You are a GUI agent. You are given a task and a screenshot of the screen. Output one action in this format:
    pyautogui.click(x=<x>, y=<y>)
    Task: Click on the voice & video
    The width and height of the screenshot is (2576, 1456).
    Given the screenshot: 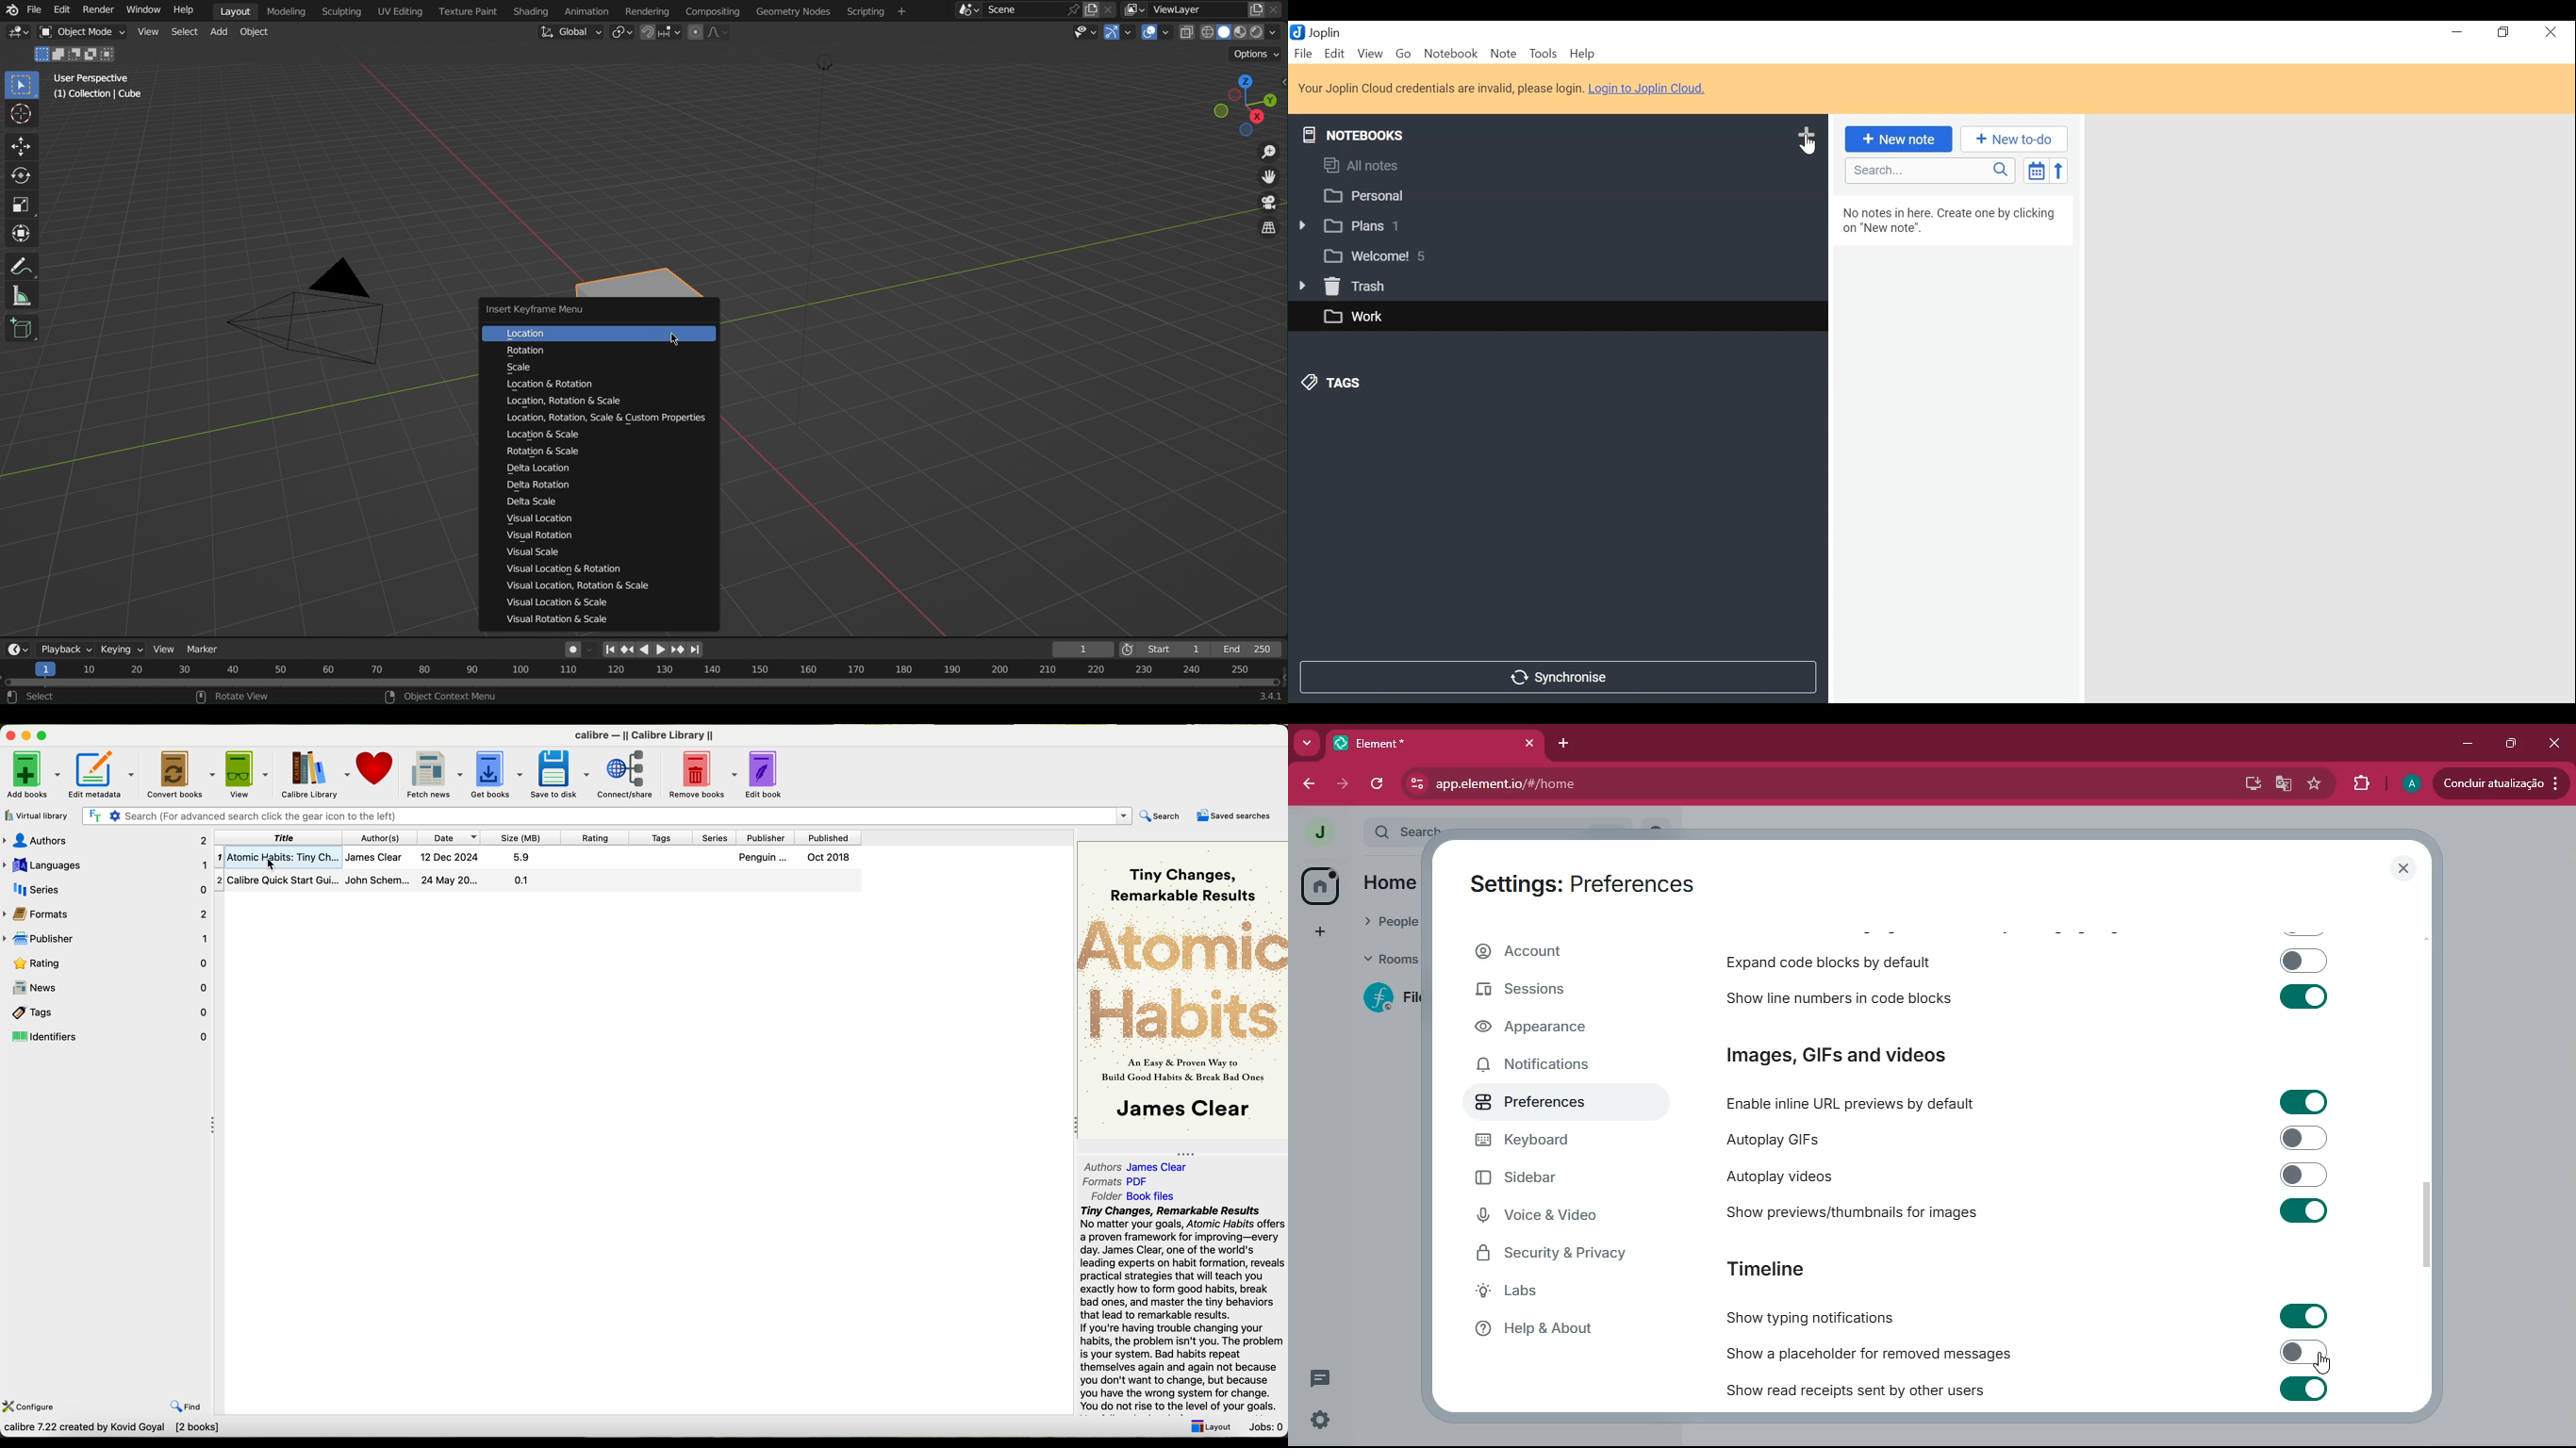 What is the action you would take?
    pyautogui.click(x=1549, y=1217)
    